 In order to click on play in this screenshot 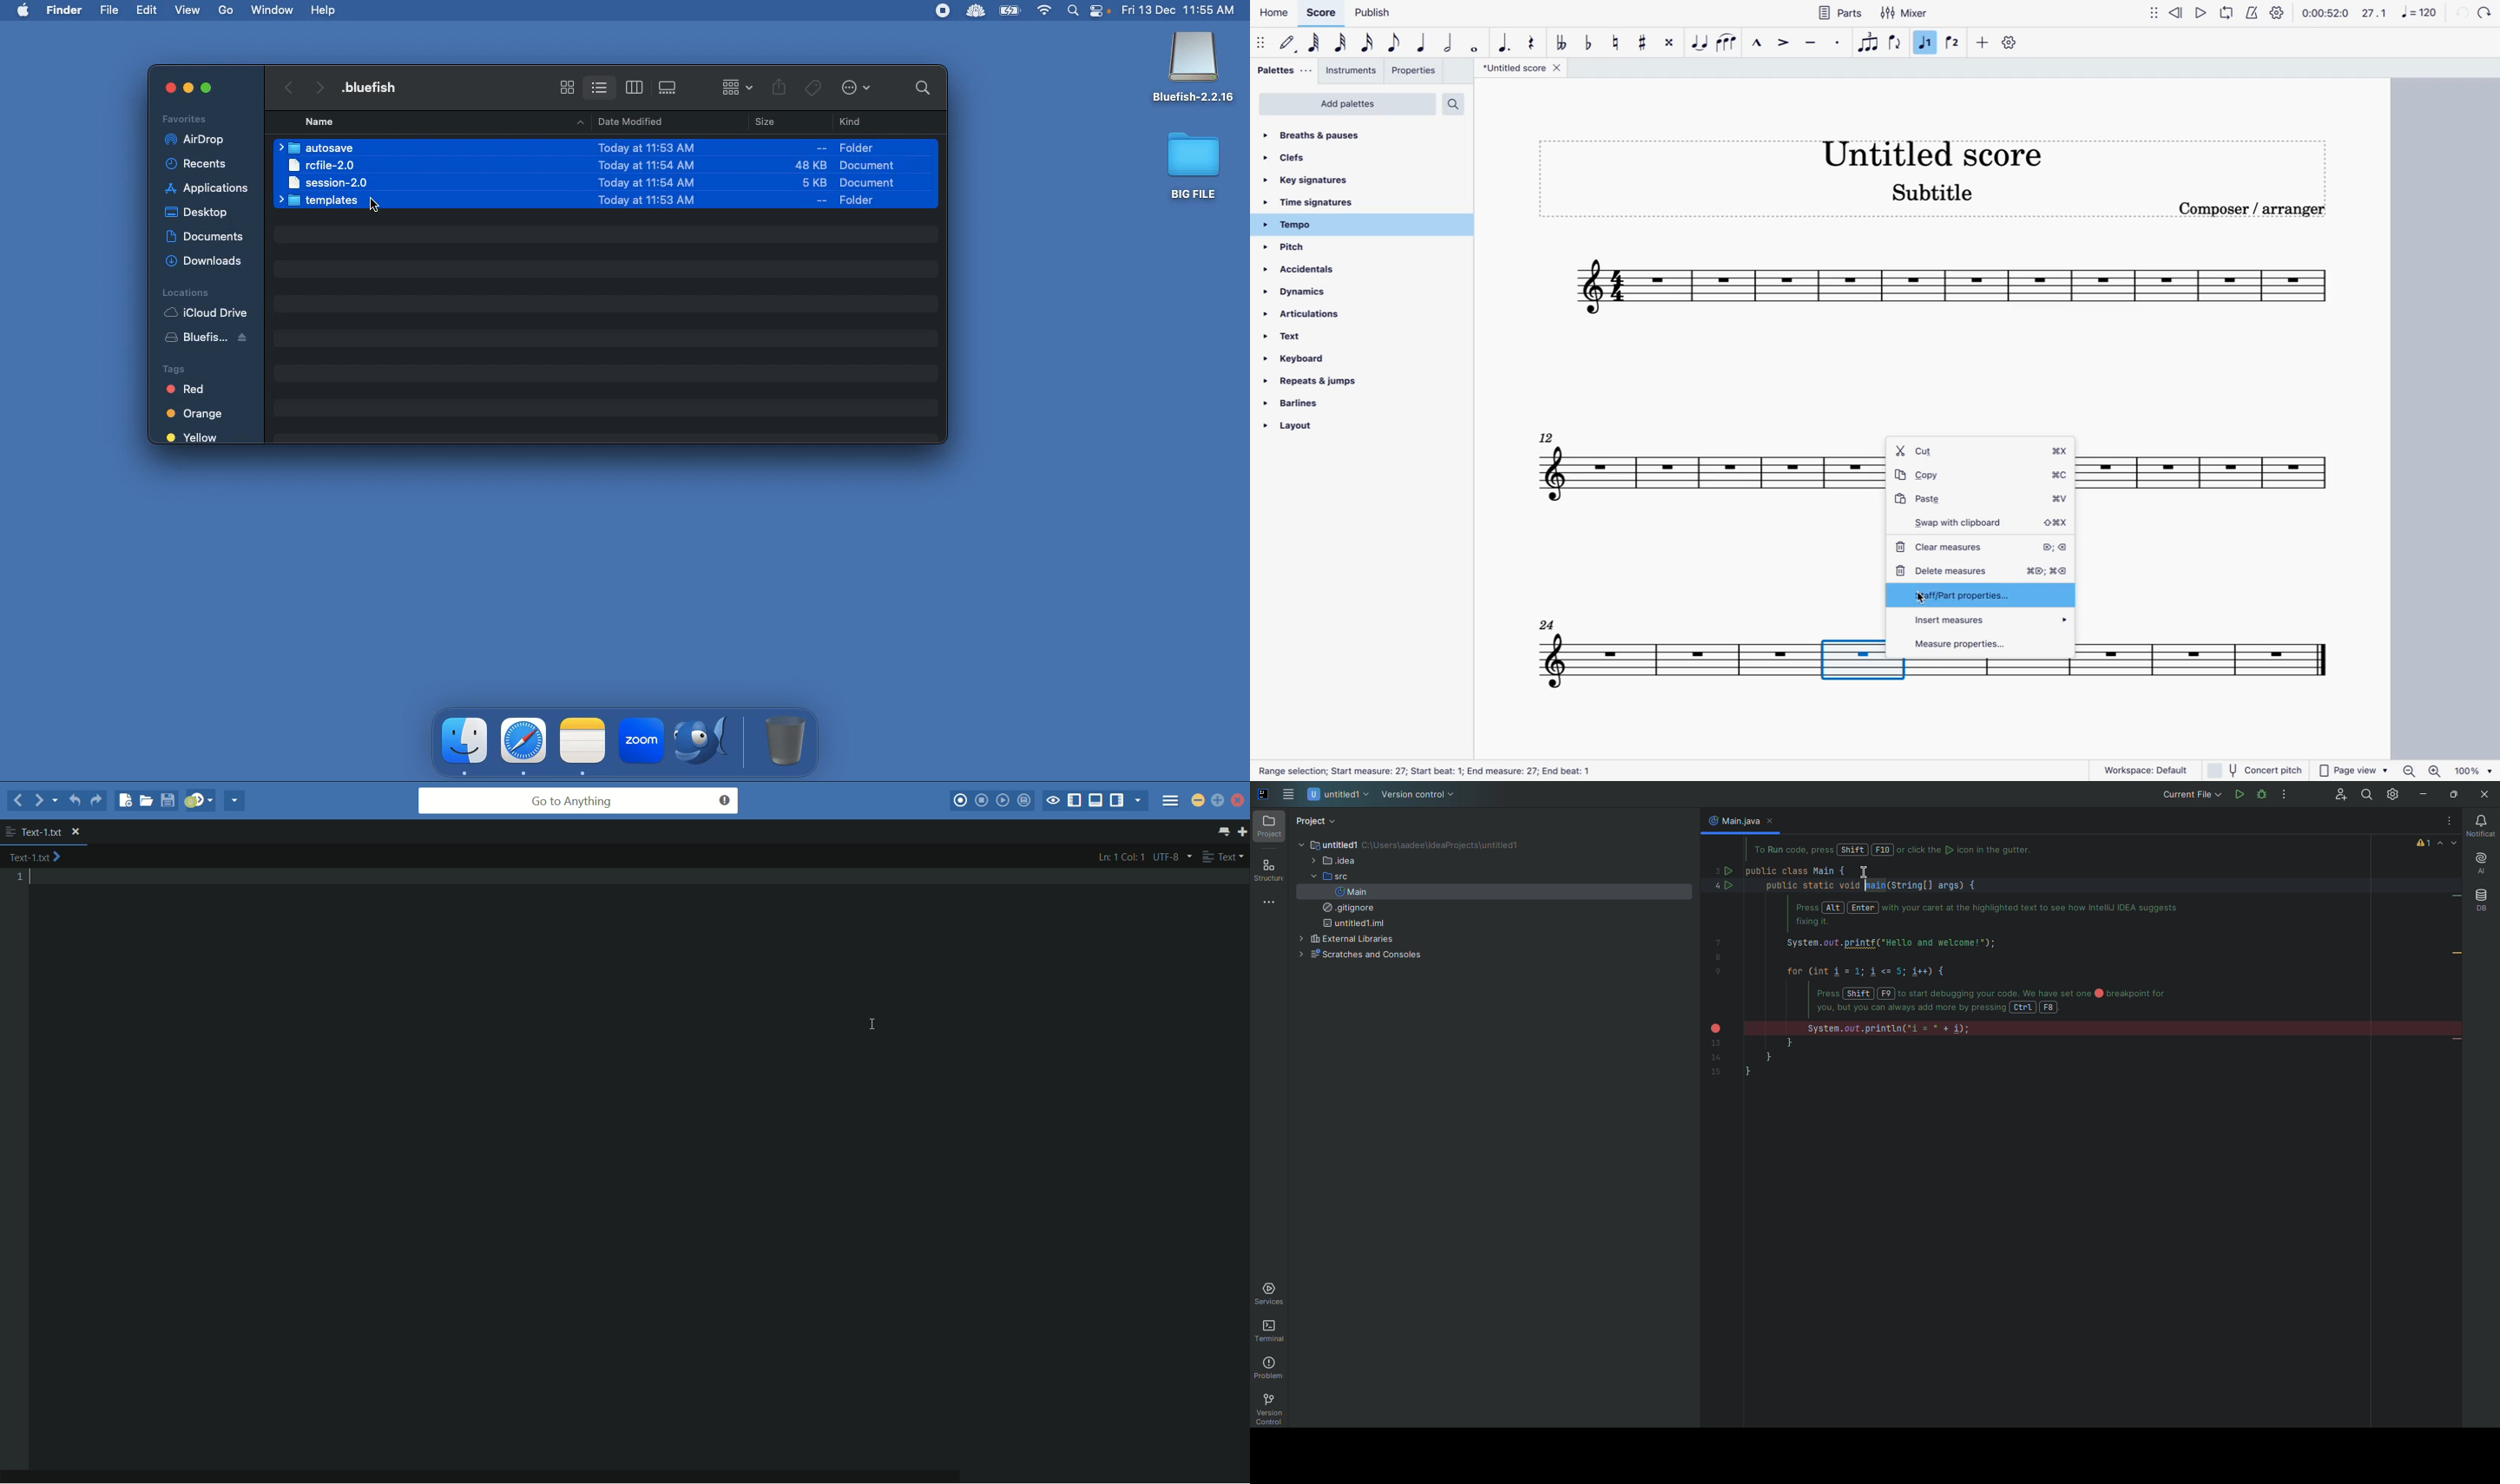, I will do `click(2199, 13)`.